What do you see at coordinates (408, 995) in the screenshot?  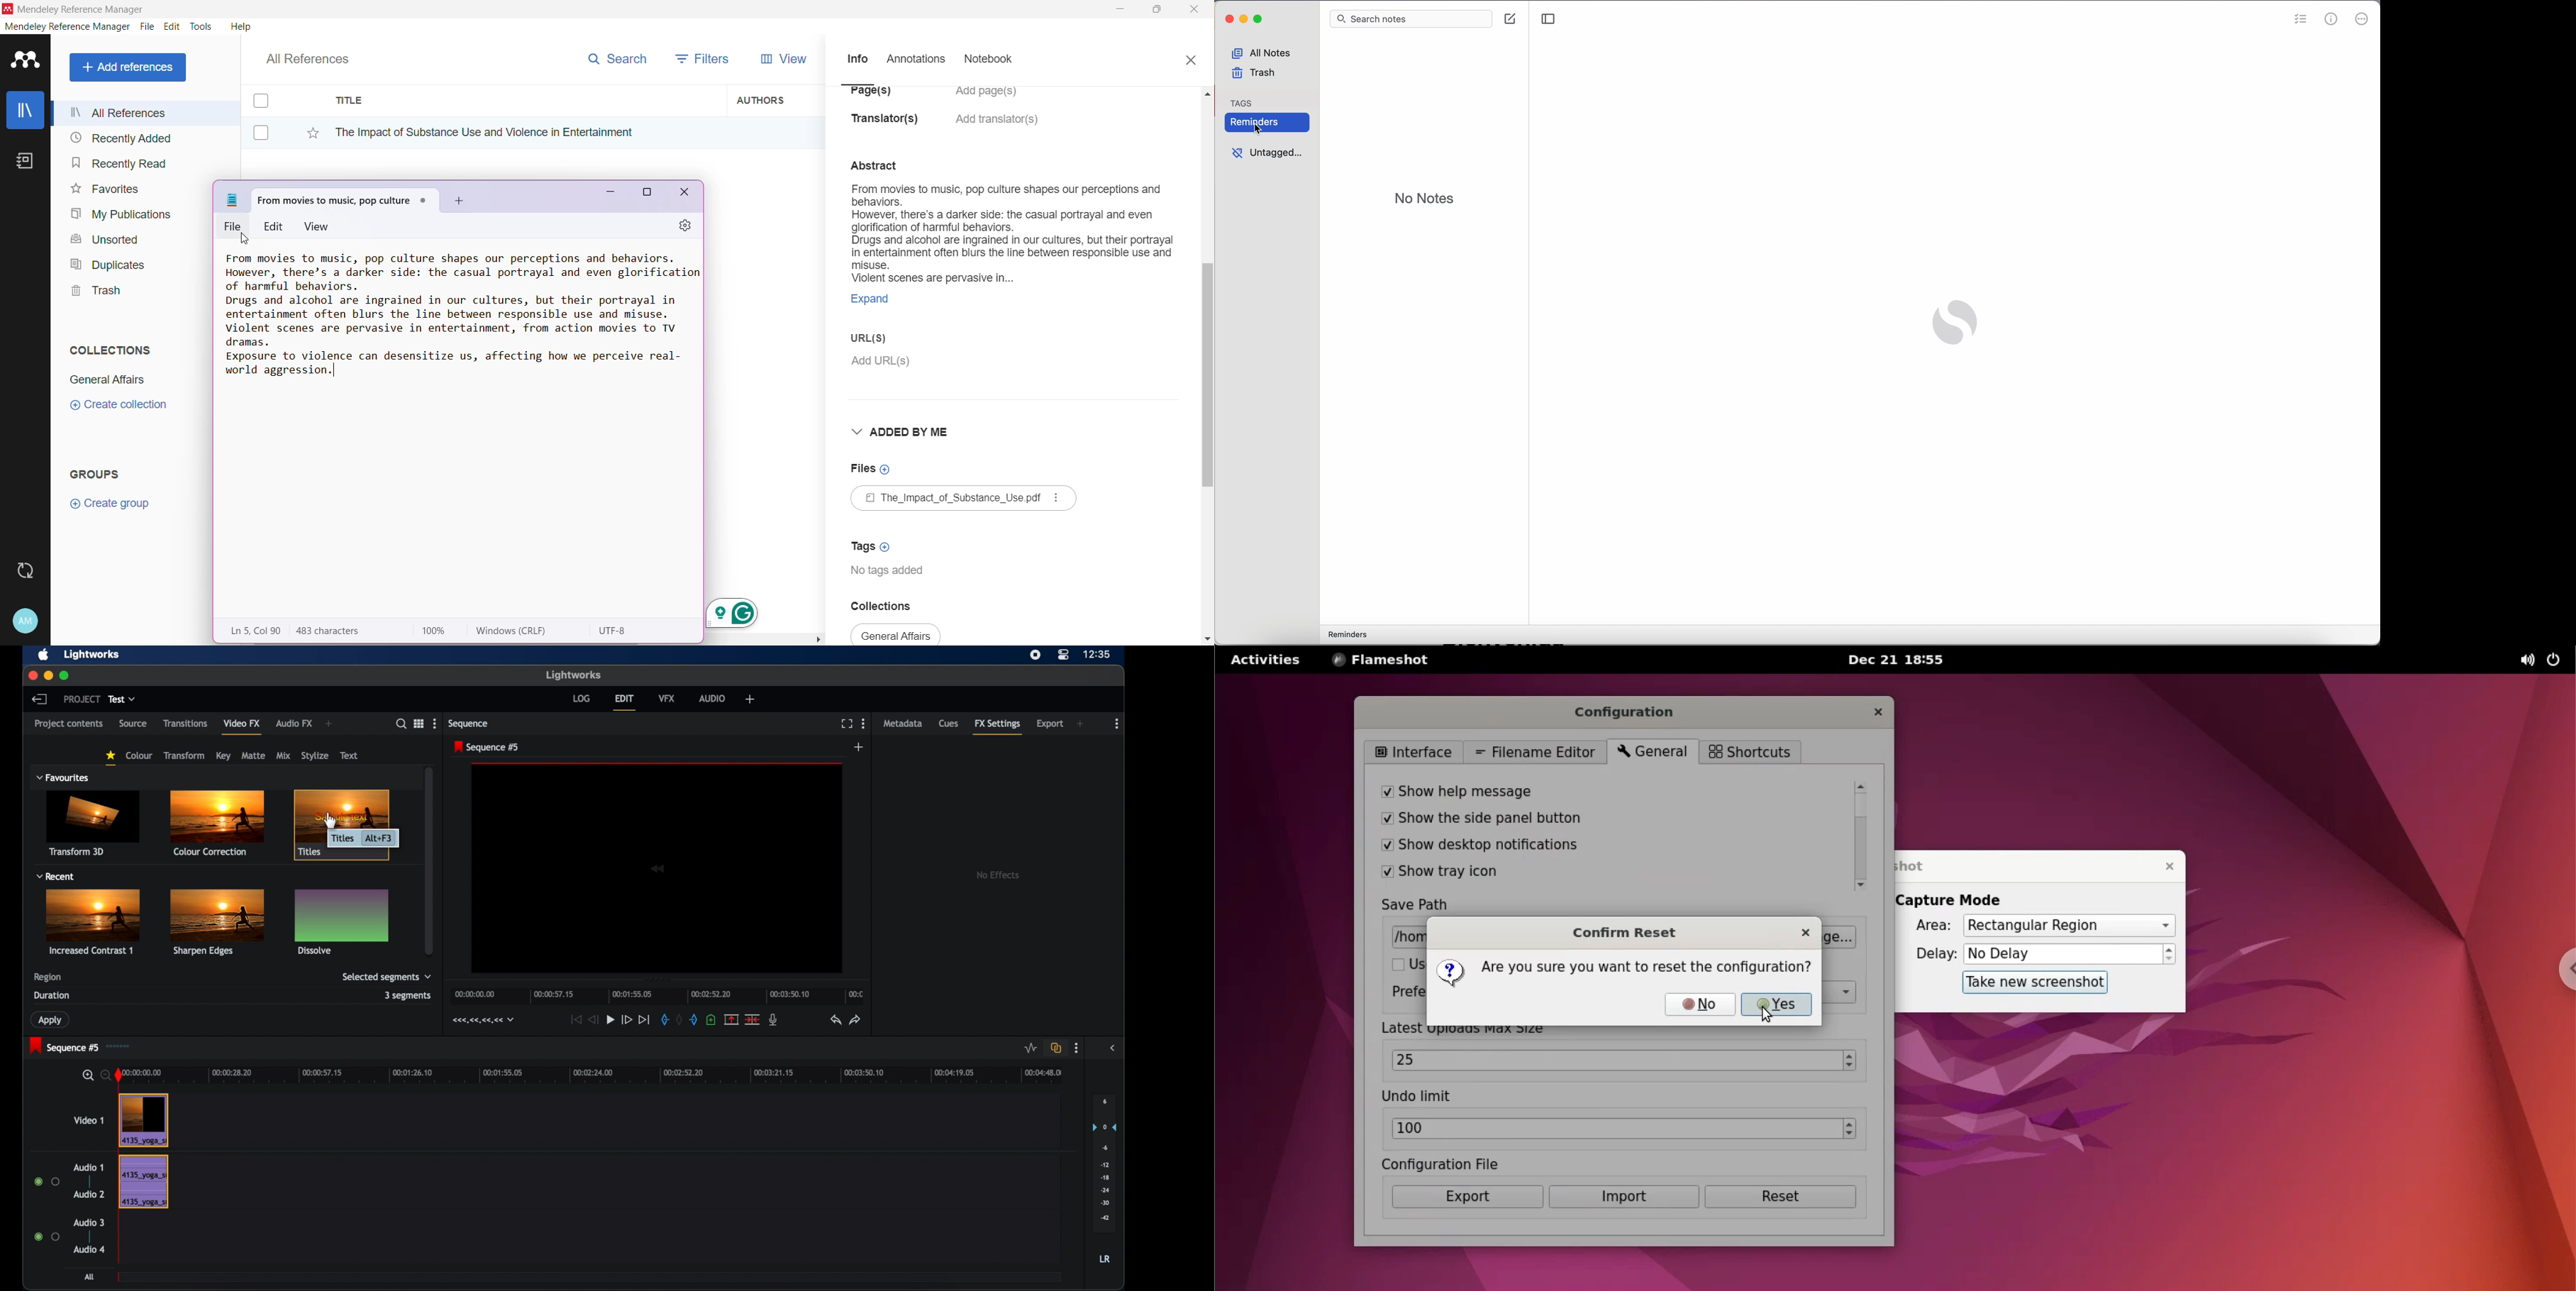 I see `3 segments` at bounding box center [408, 995].